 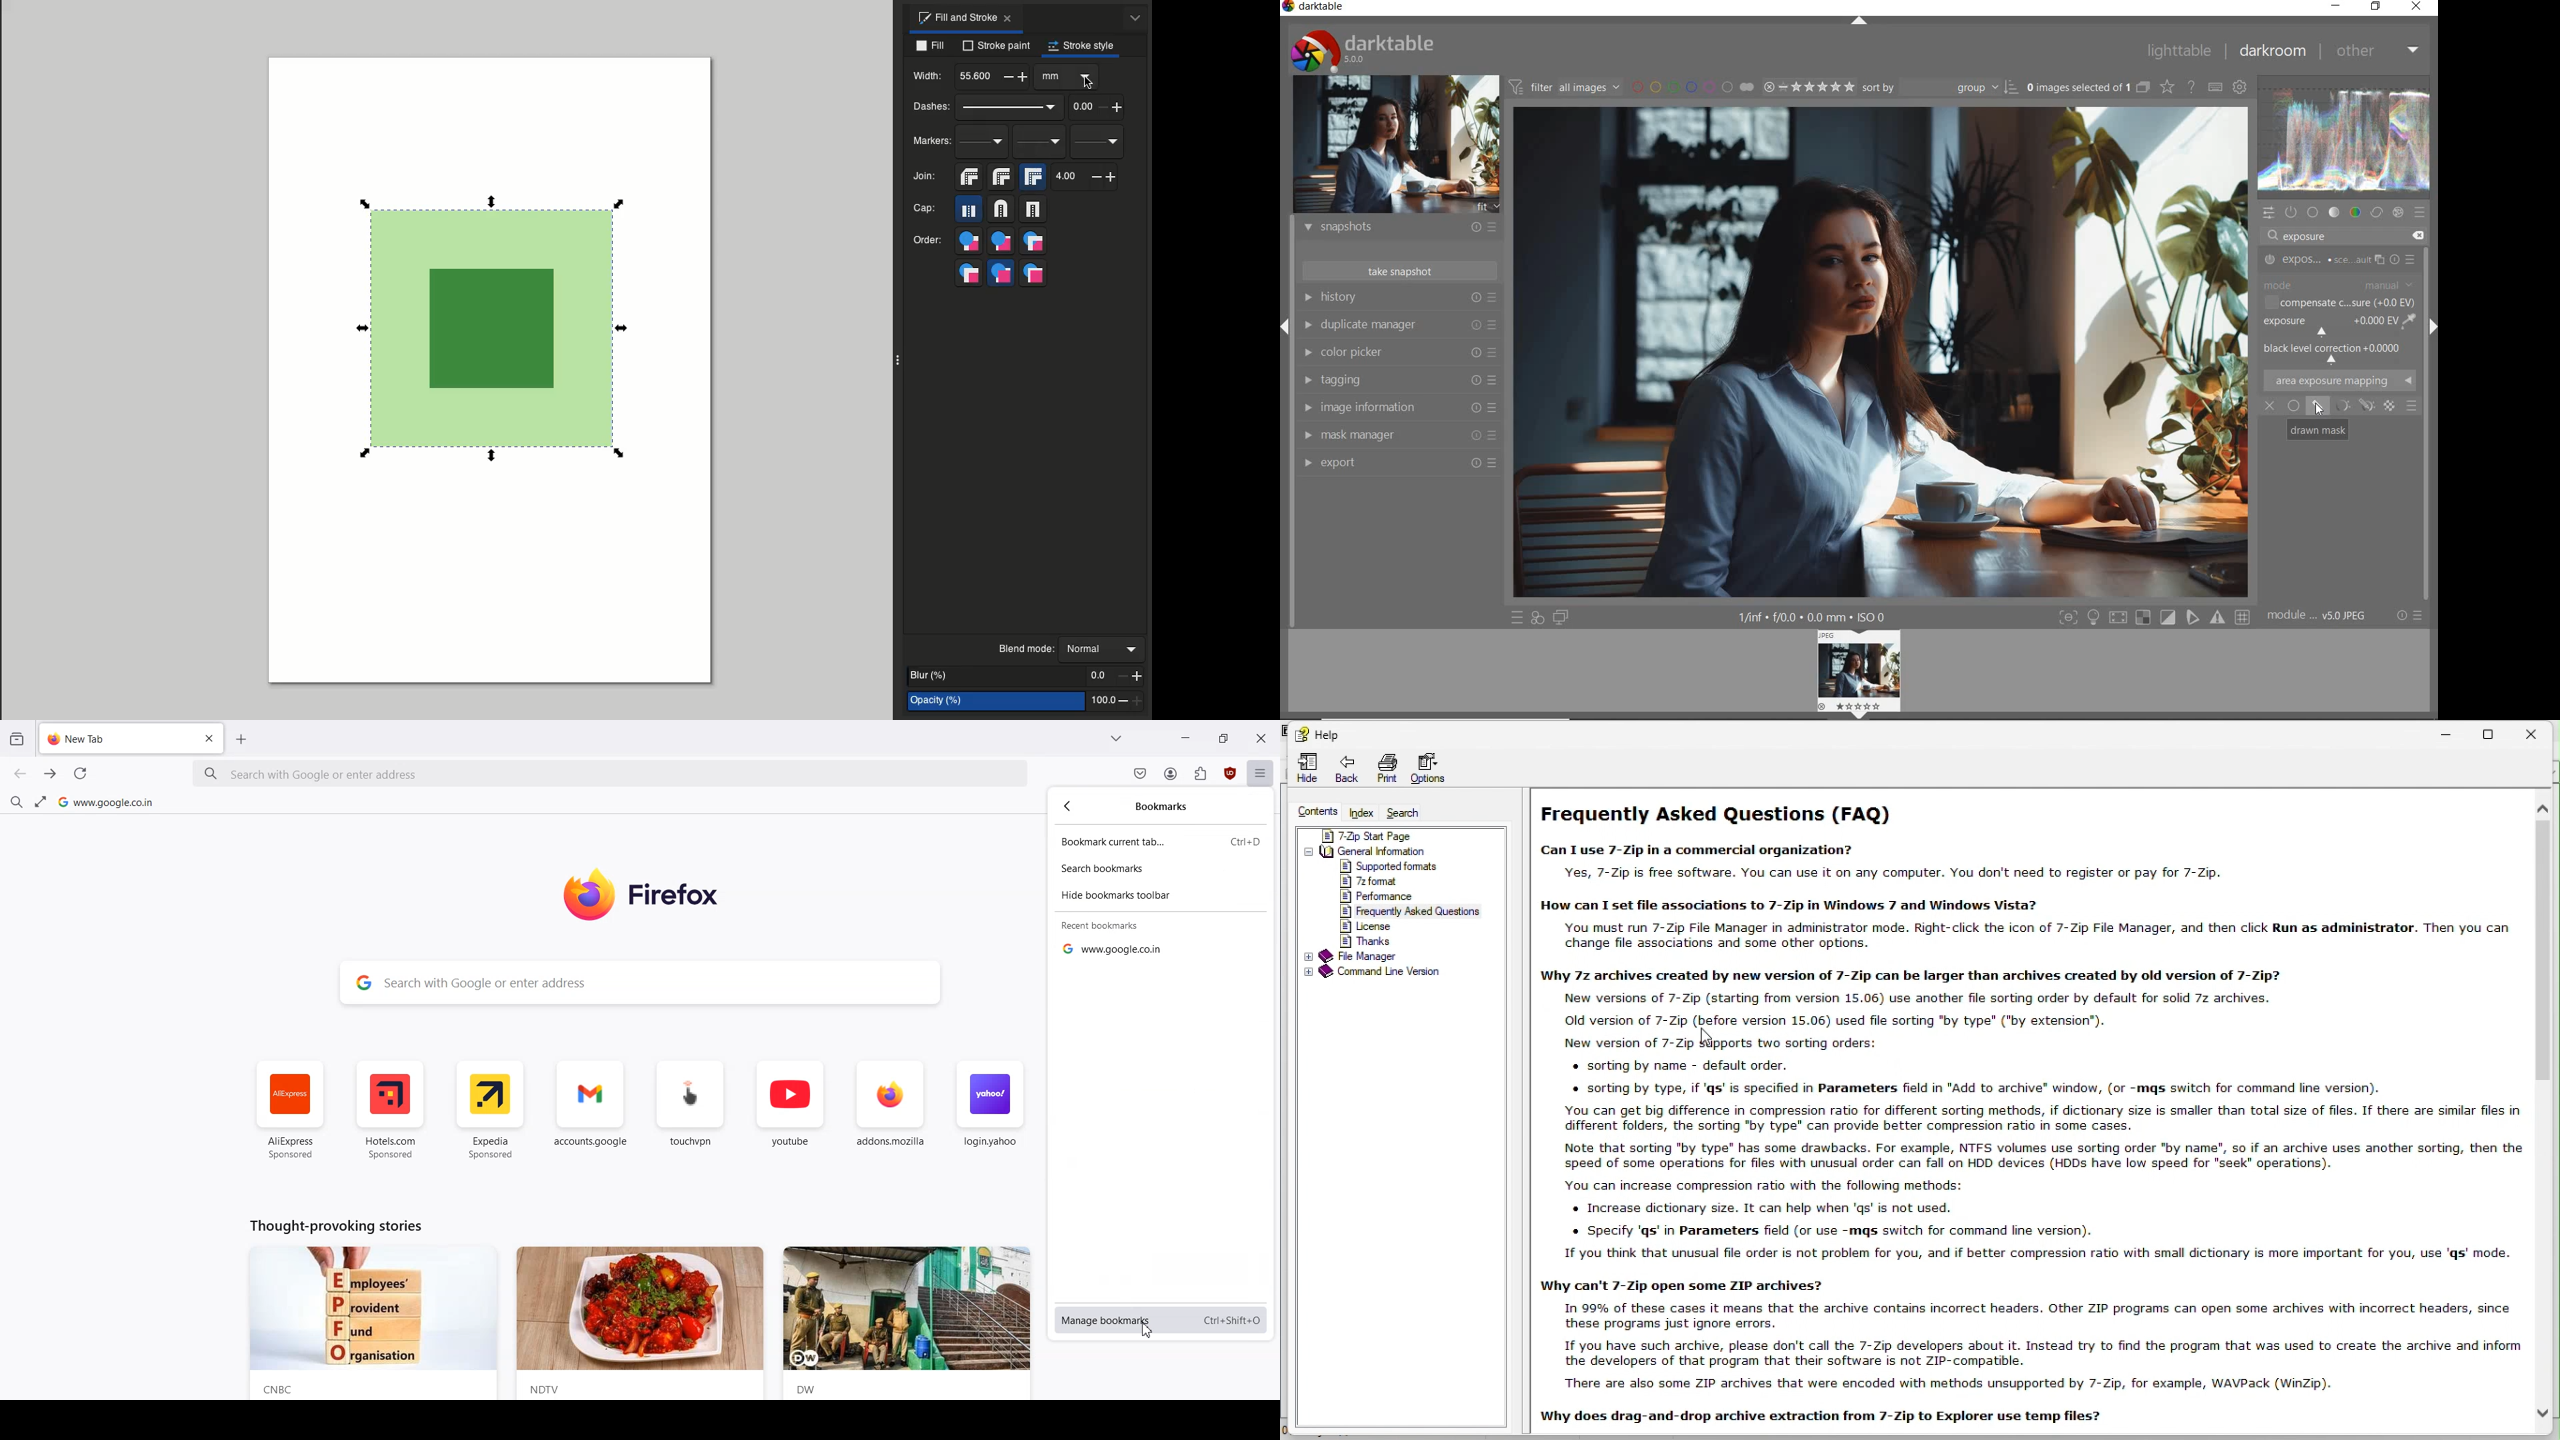 I want to click on system logo, so click(x=1364, y=50).